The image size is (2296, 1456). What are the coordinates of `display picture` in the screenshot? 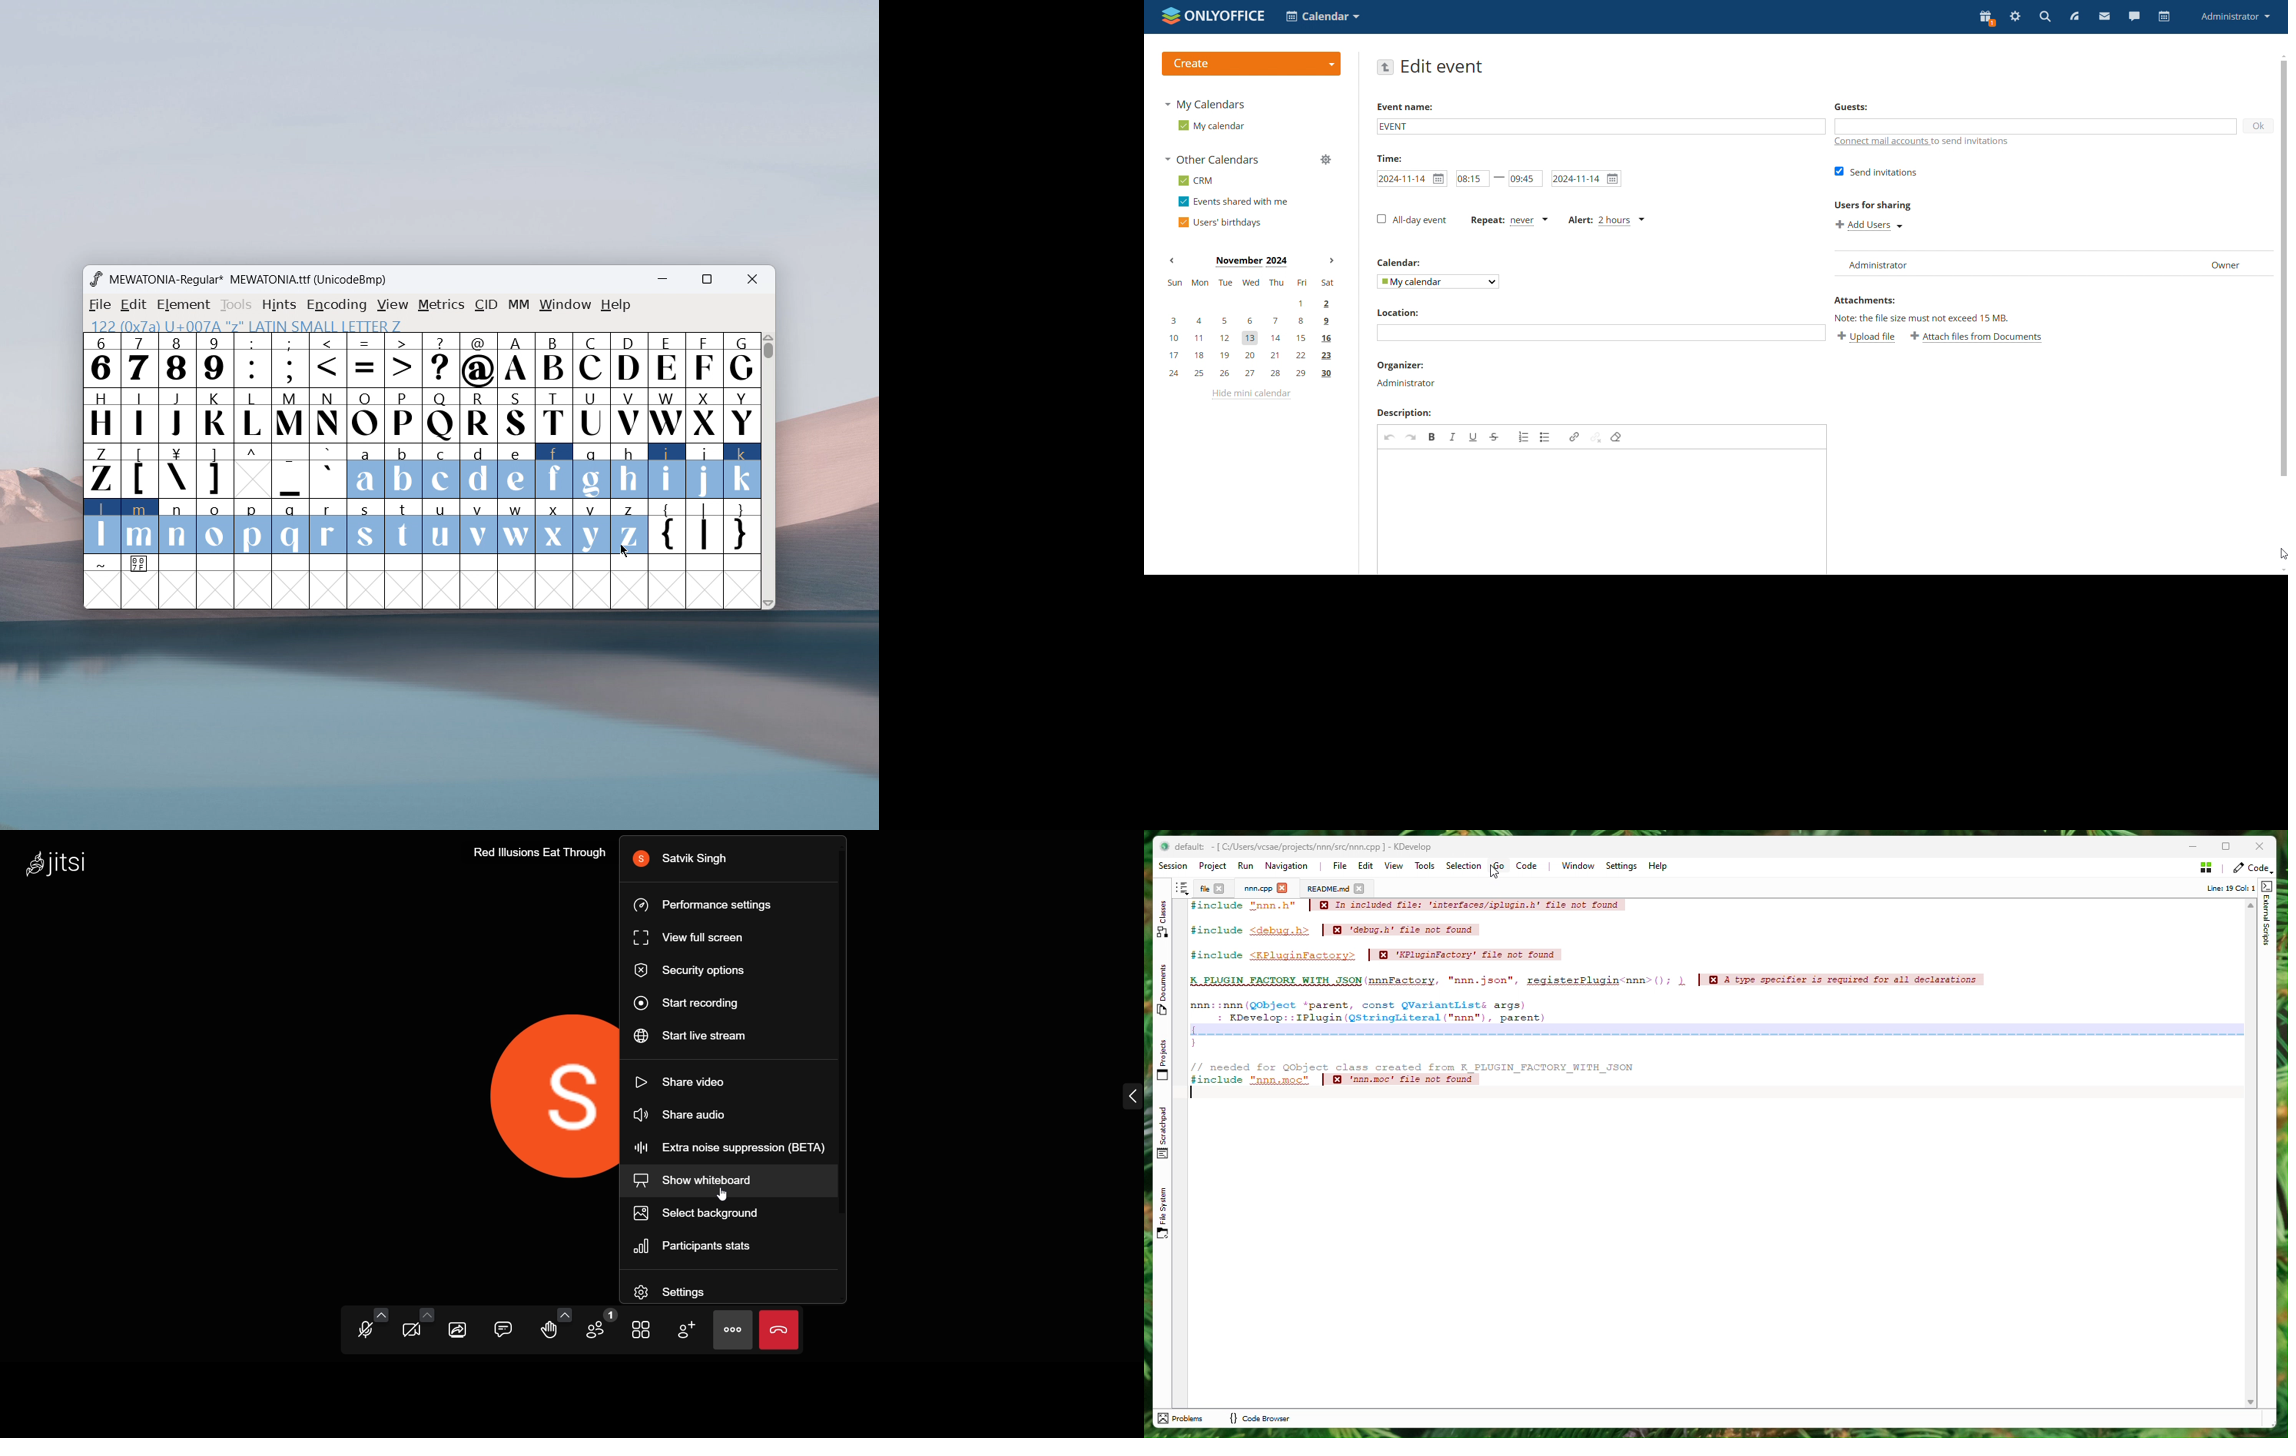 It's located at (542, 1096).